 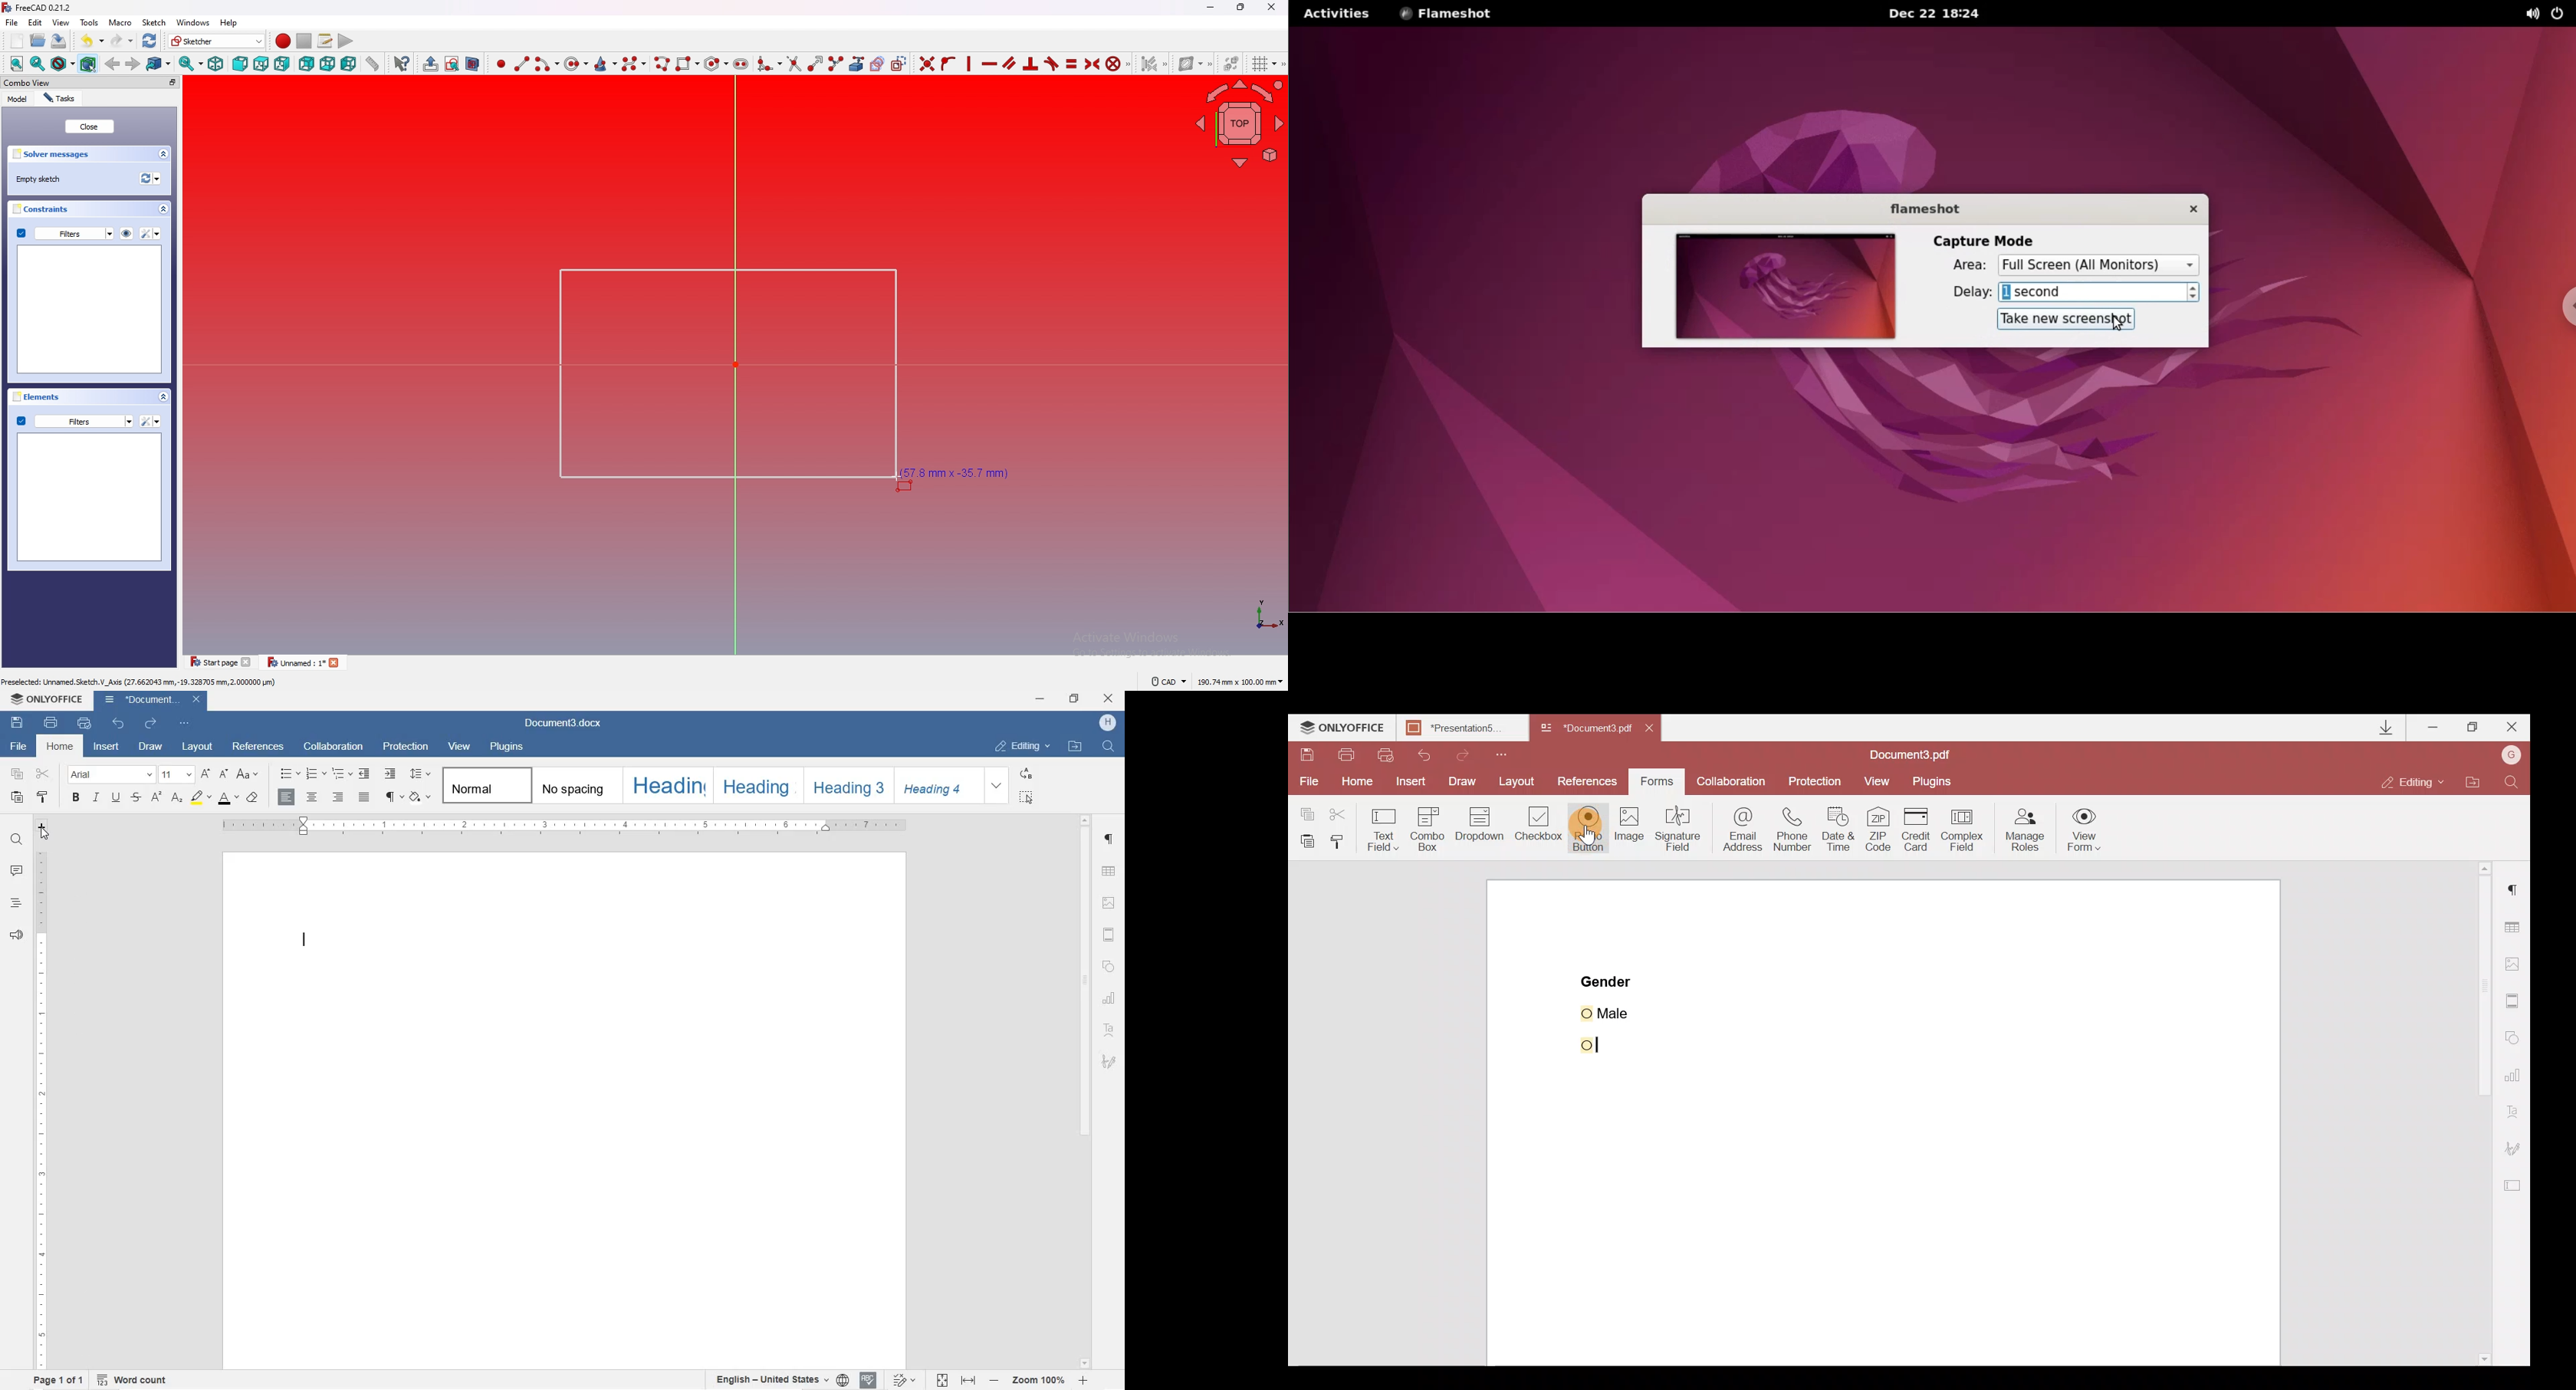 I want to click on elements, so click(x=34, y=396).